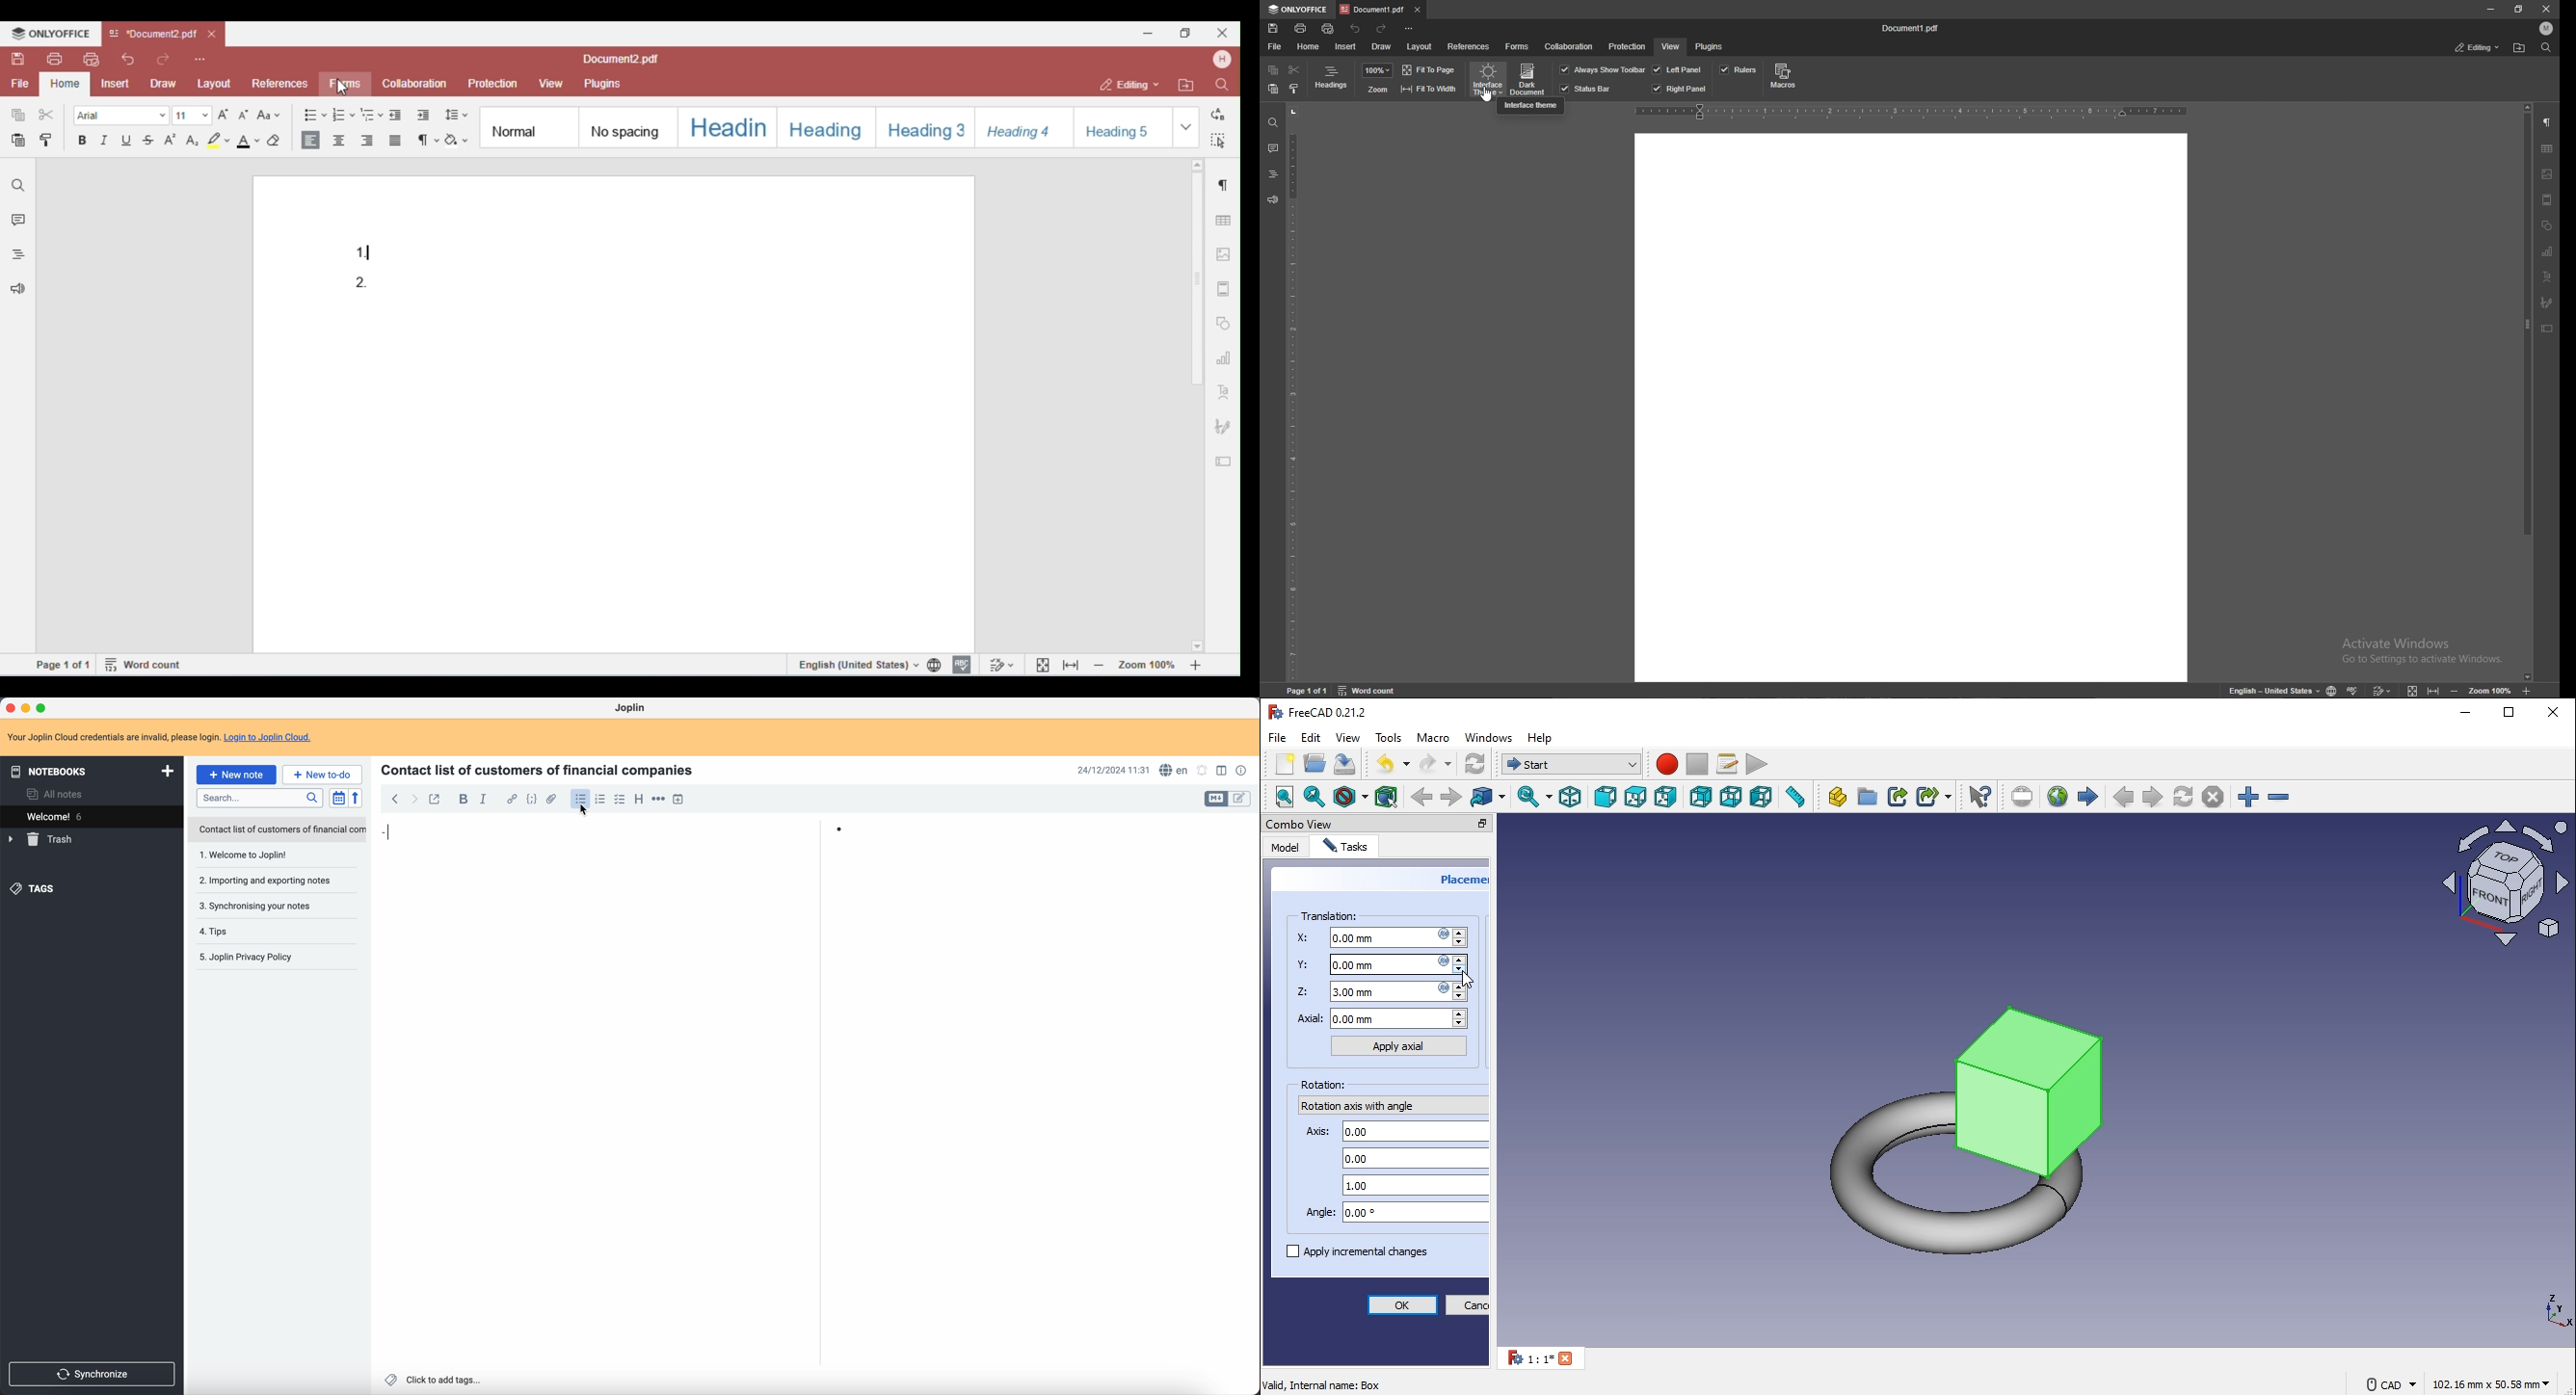 The height and width of the screenshot is (1400, 2576). I want to click on onlyoffice, so click(1298, 9).